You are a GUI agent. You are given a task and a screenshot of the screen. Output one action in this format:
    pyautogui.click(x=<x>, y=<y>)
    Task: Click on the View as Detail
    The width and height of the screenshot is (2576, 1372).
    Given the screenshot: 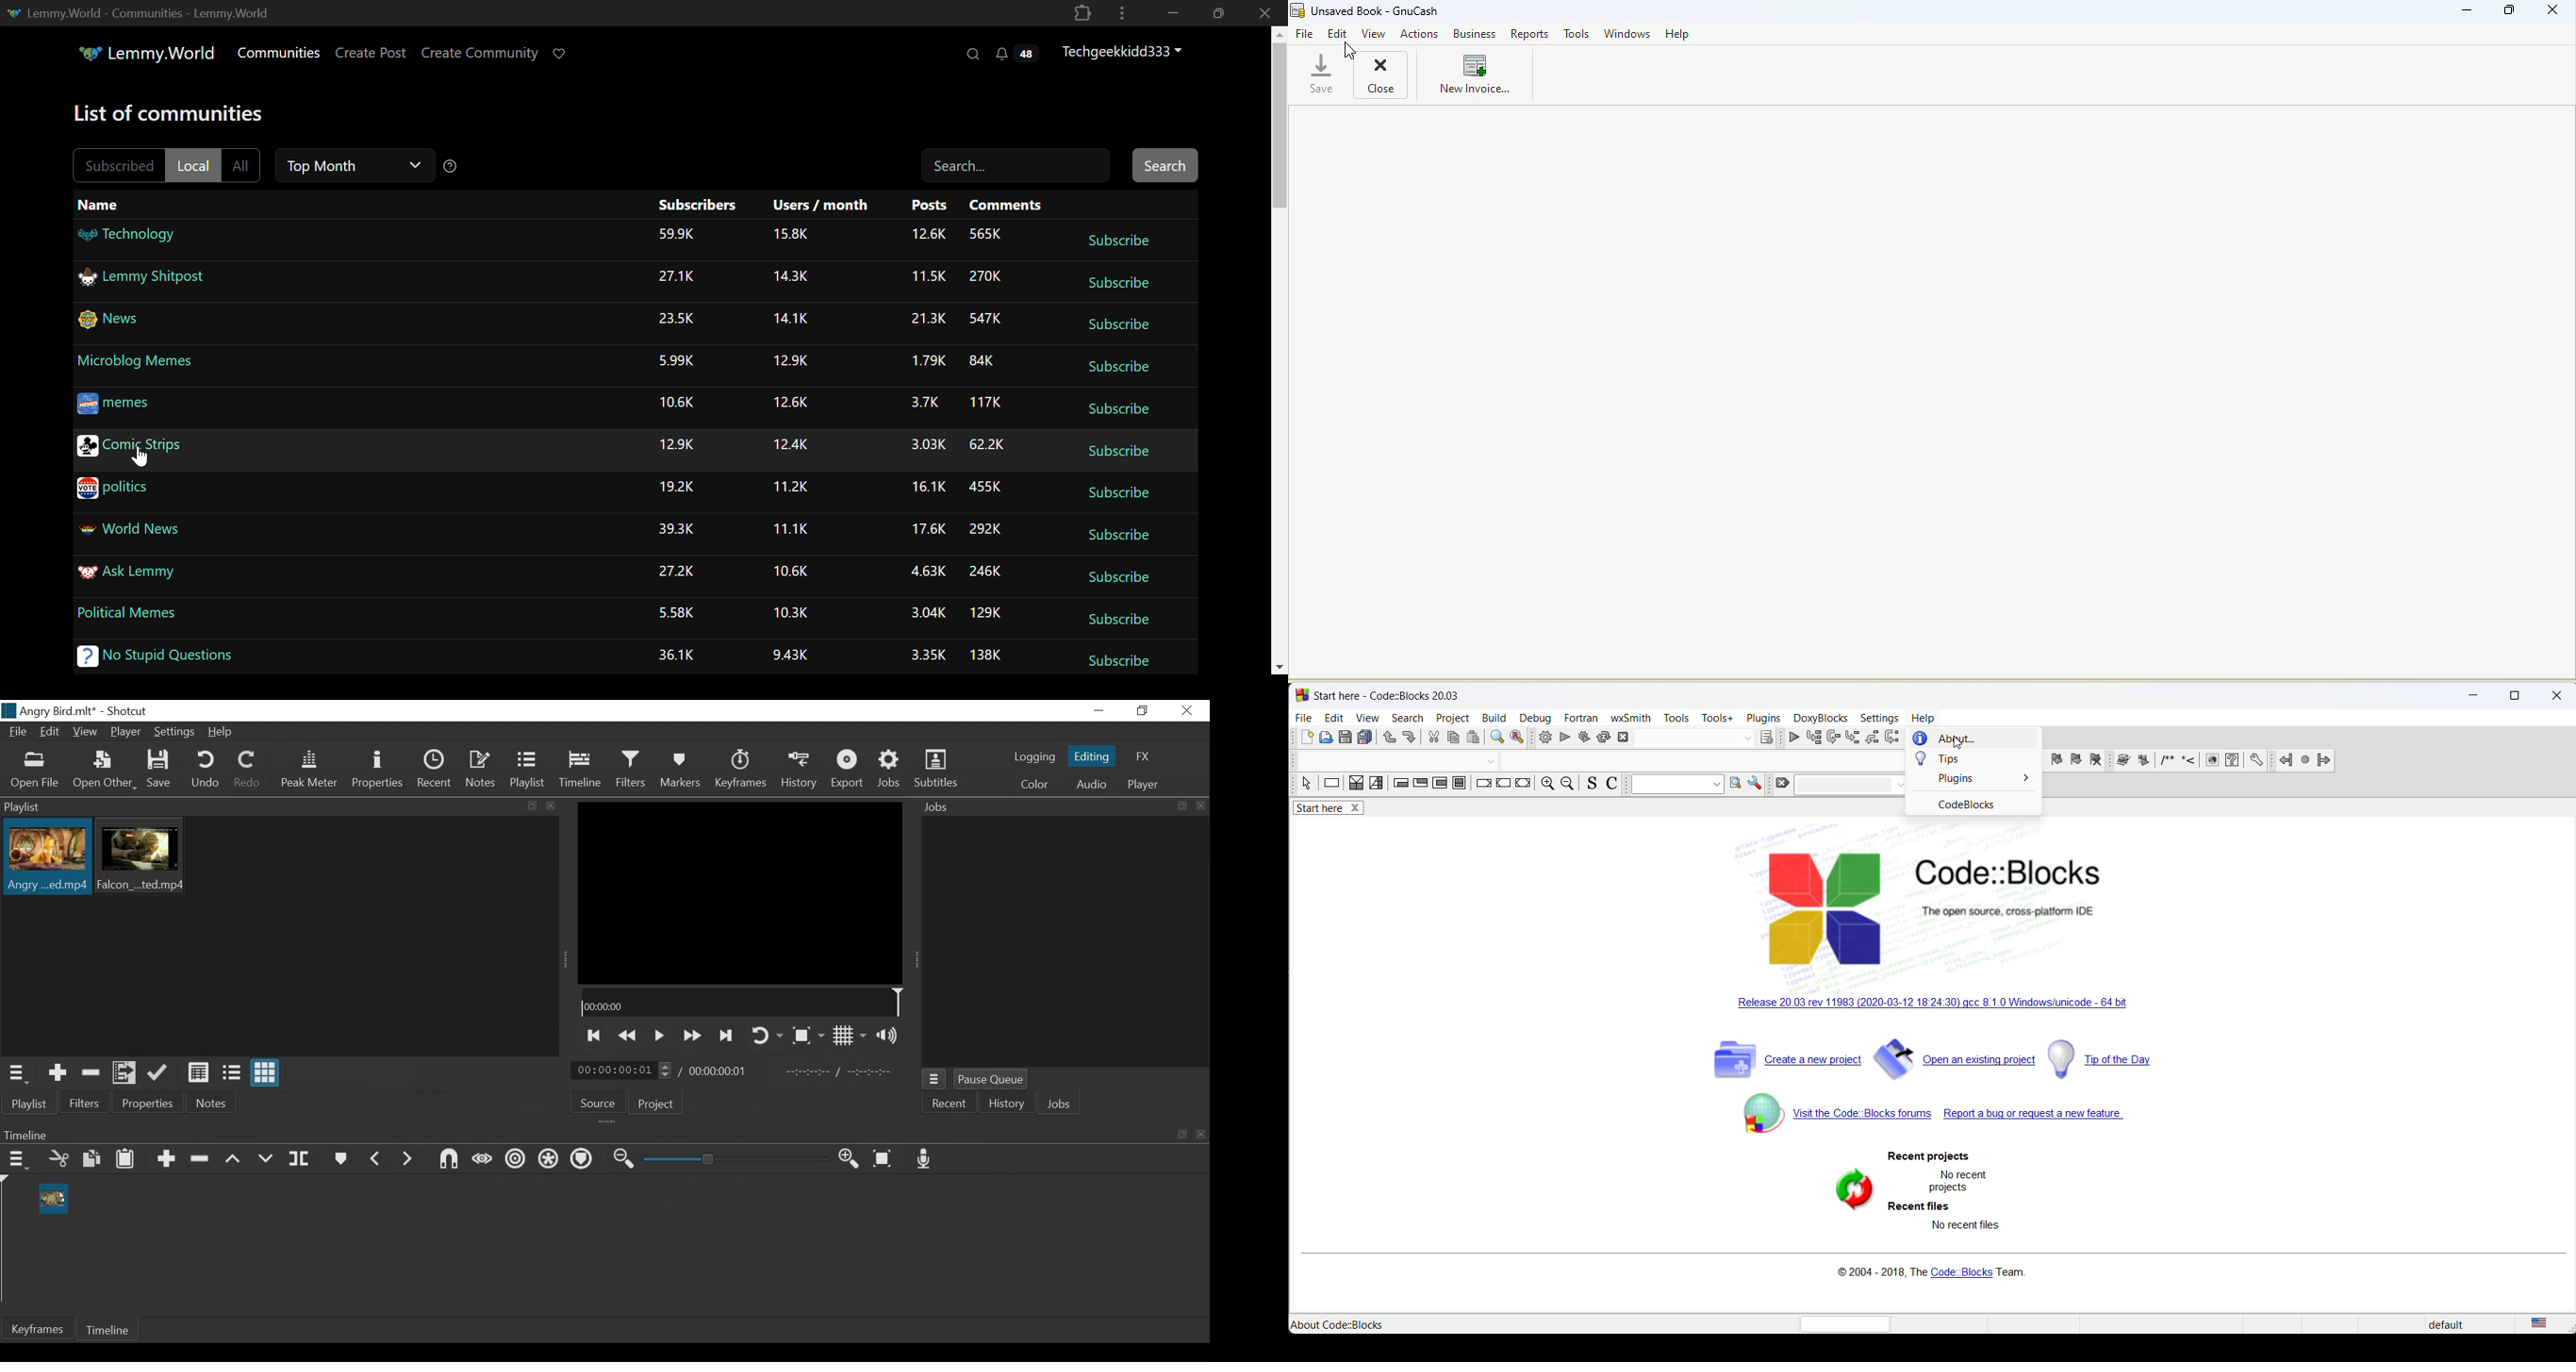 What is the action you would take?
    pyautogui.click(x=198, y=1073)
    